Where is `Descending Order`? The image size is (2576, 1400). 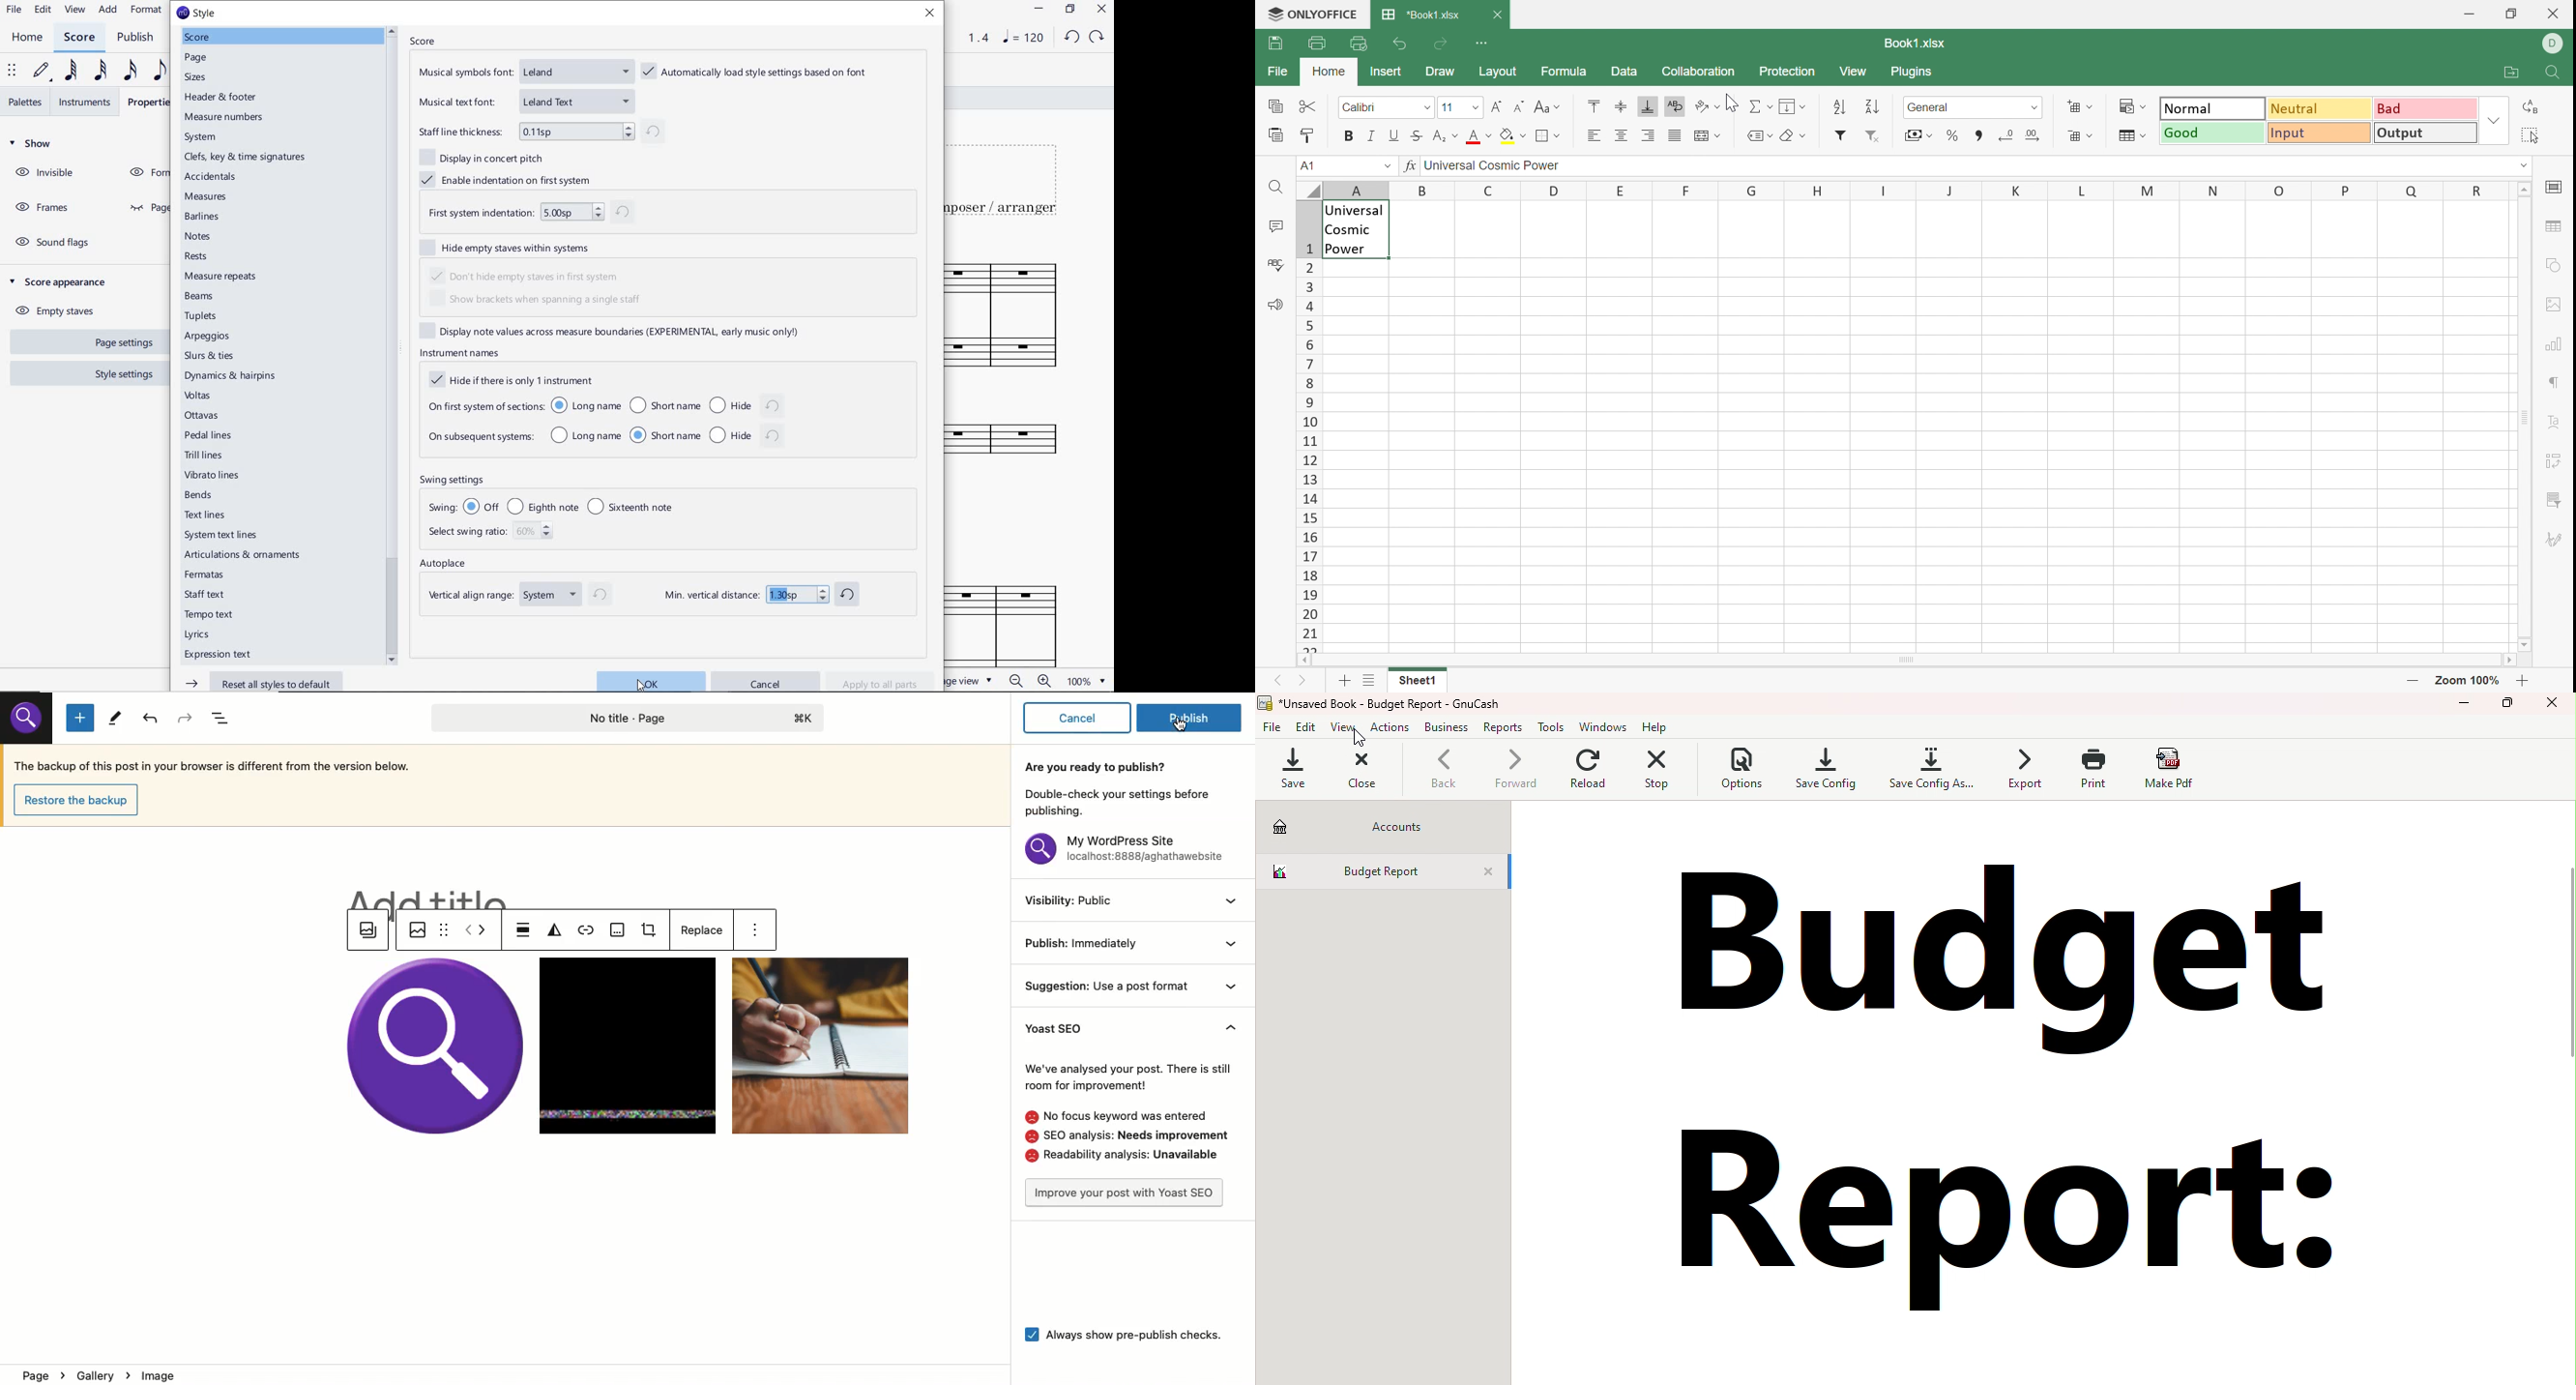 Descending Order is located at coordinates (1874, 107).